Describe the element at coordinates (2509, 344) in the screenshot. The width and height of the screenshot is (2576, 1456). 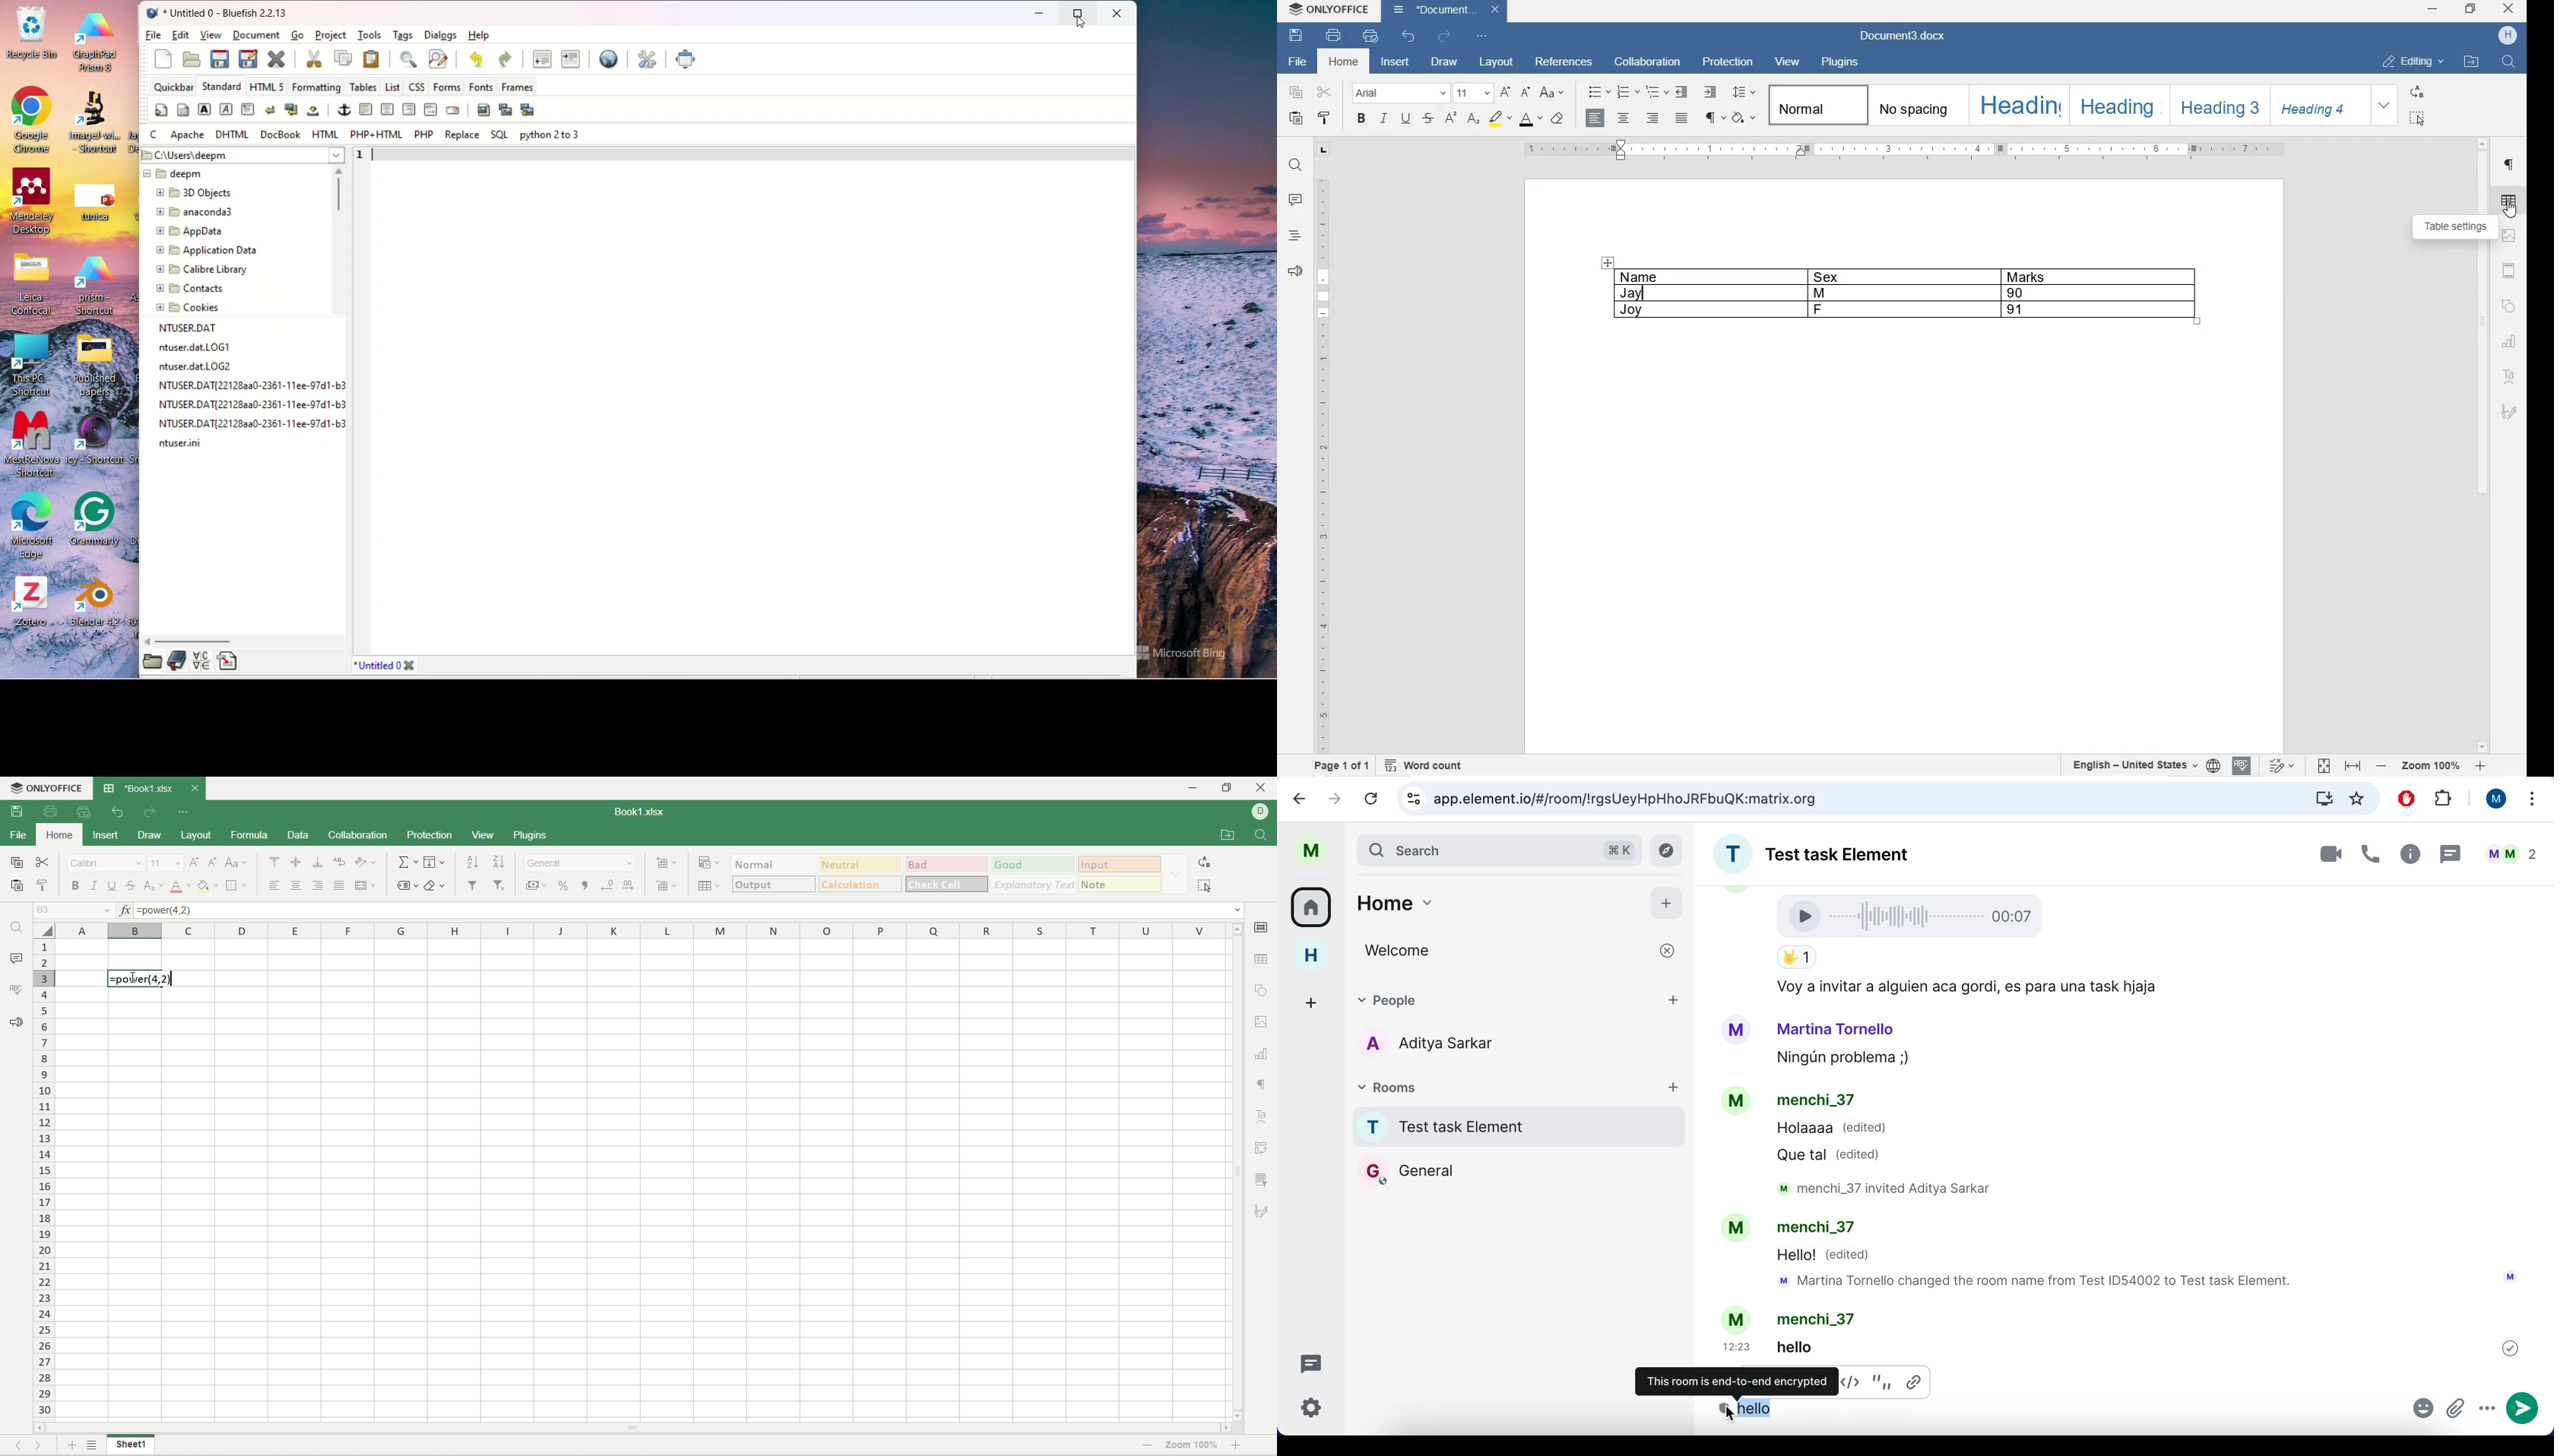
I see `CHART` at that location.